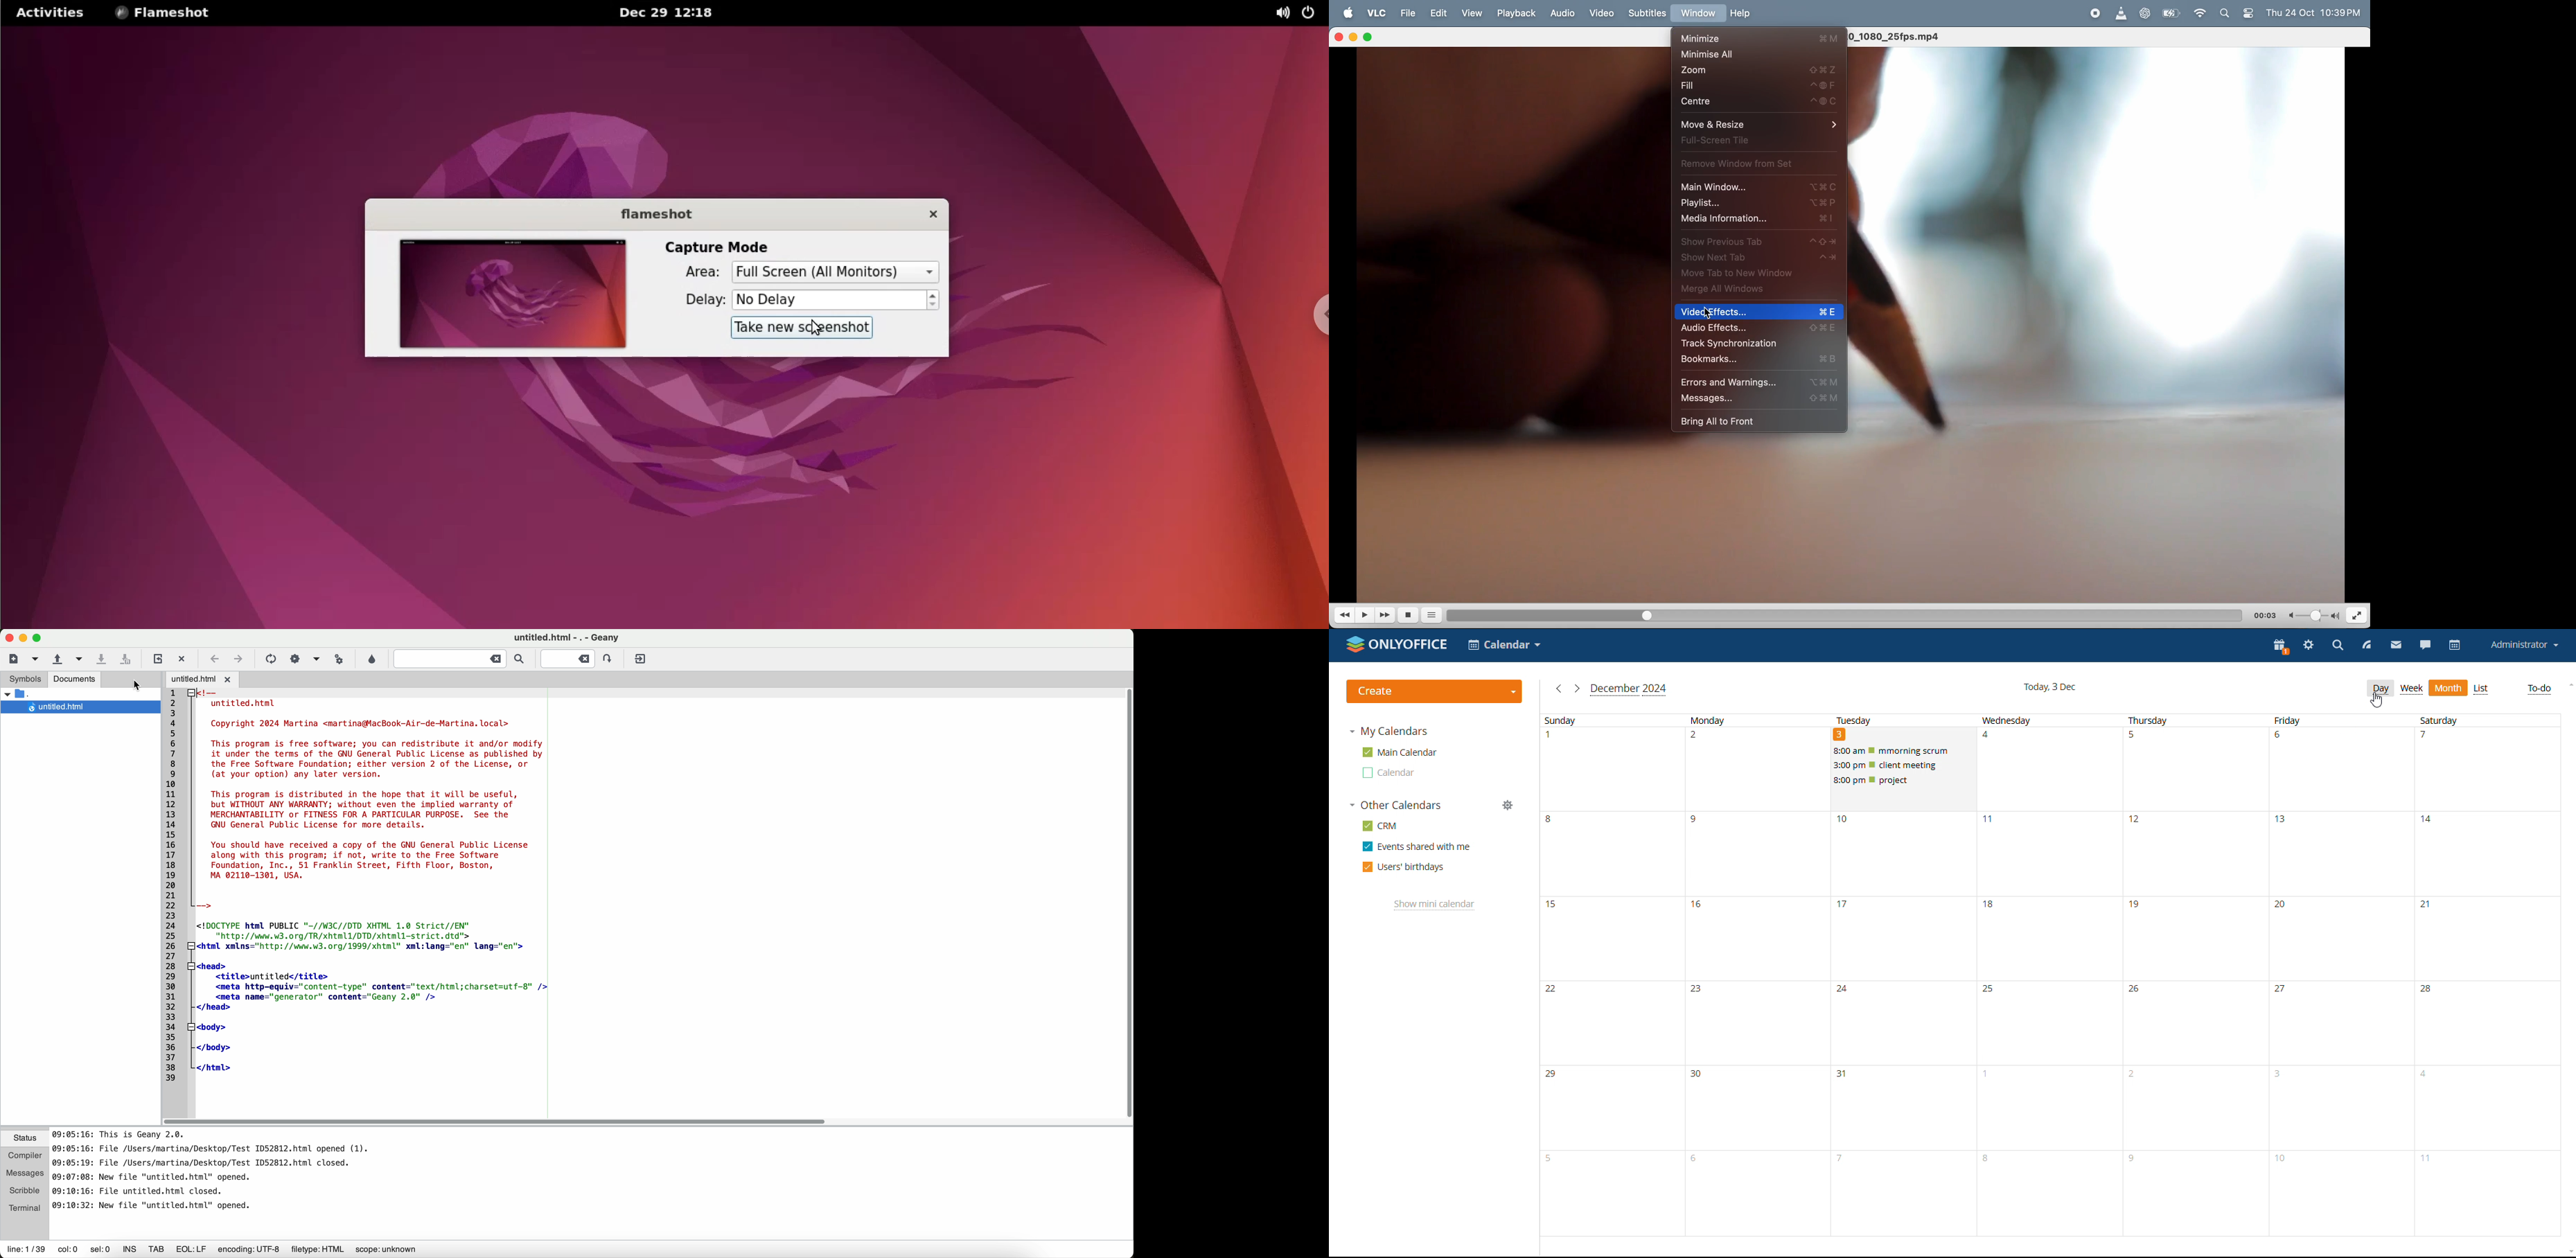  Describe the element at coordinates (2456, 646) in the screenshot. I see `calendar` at that location.